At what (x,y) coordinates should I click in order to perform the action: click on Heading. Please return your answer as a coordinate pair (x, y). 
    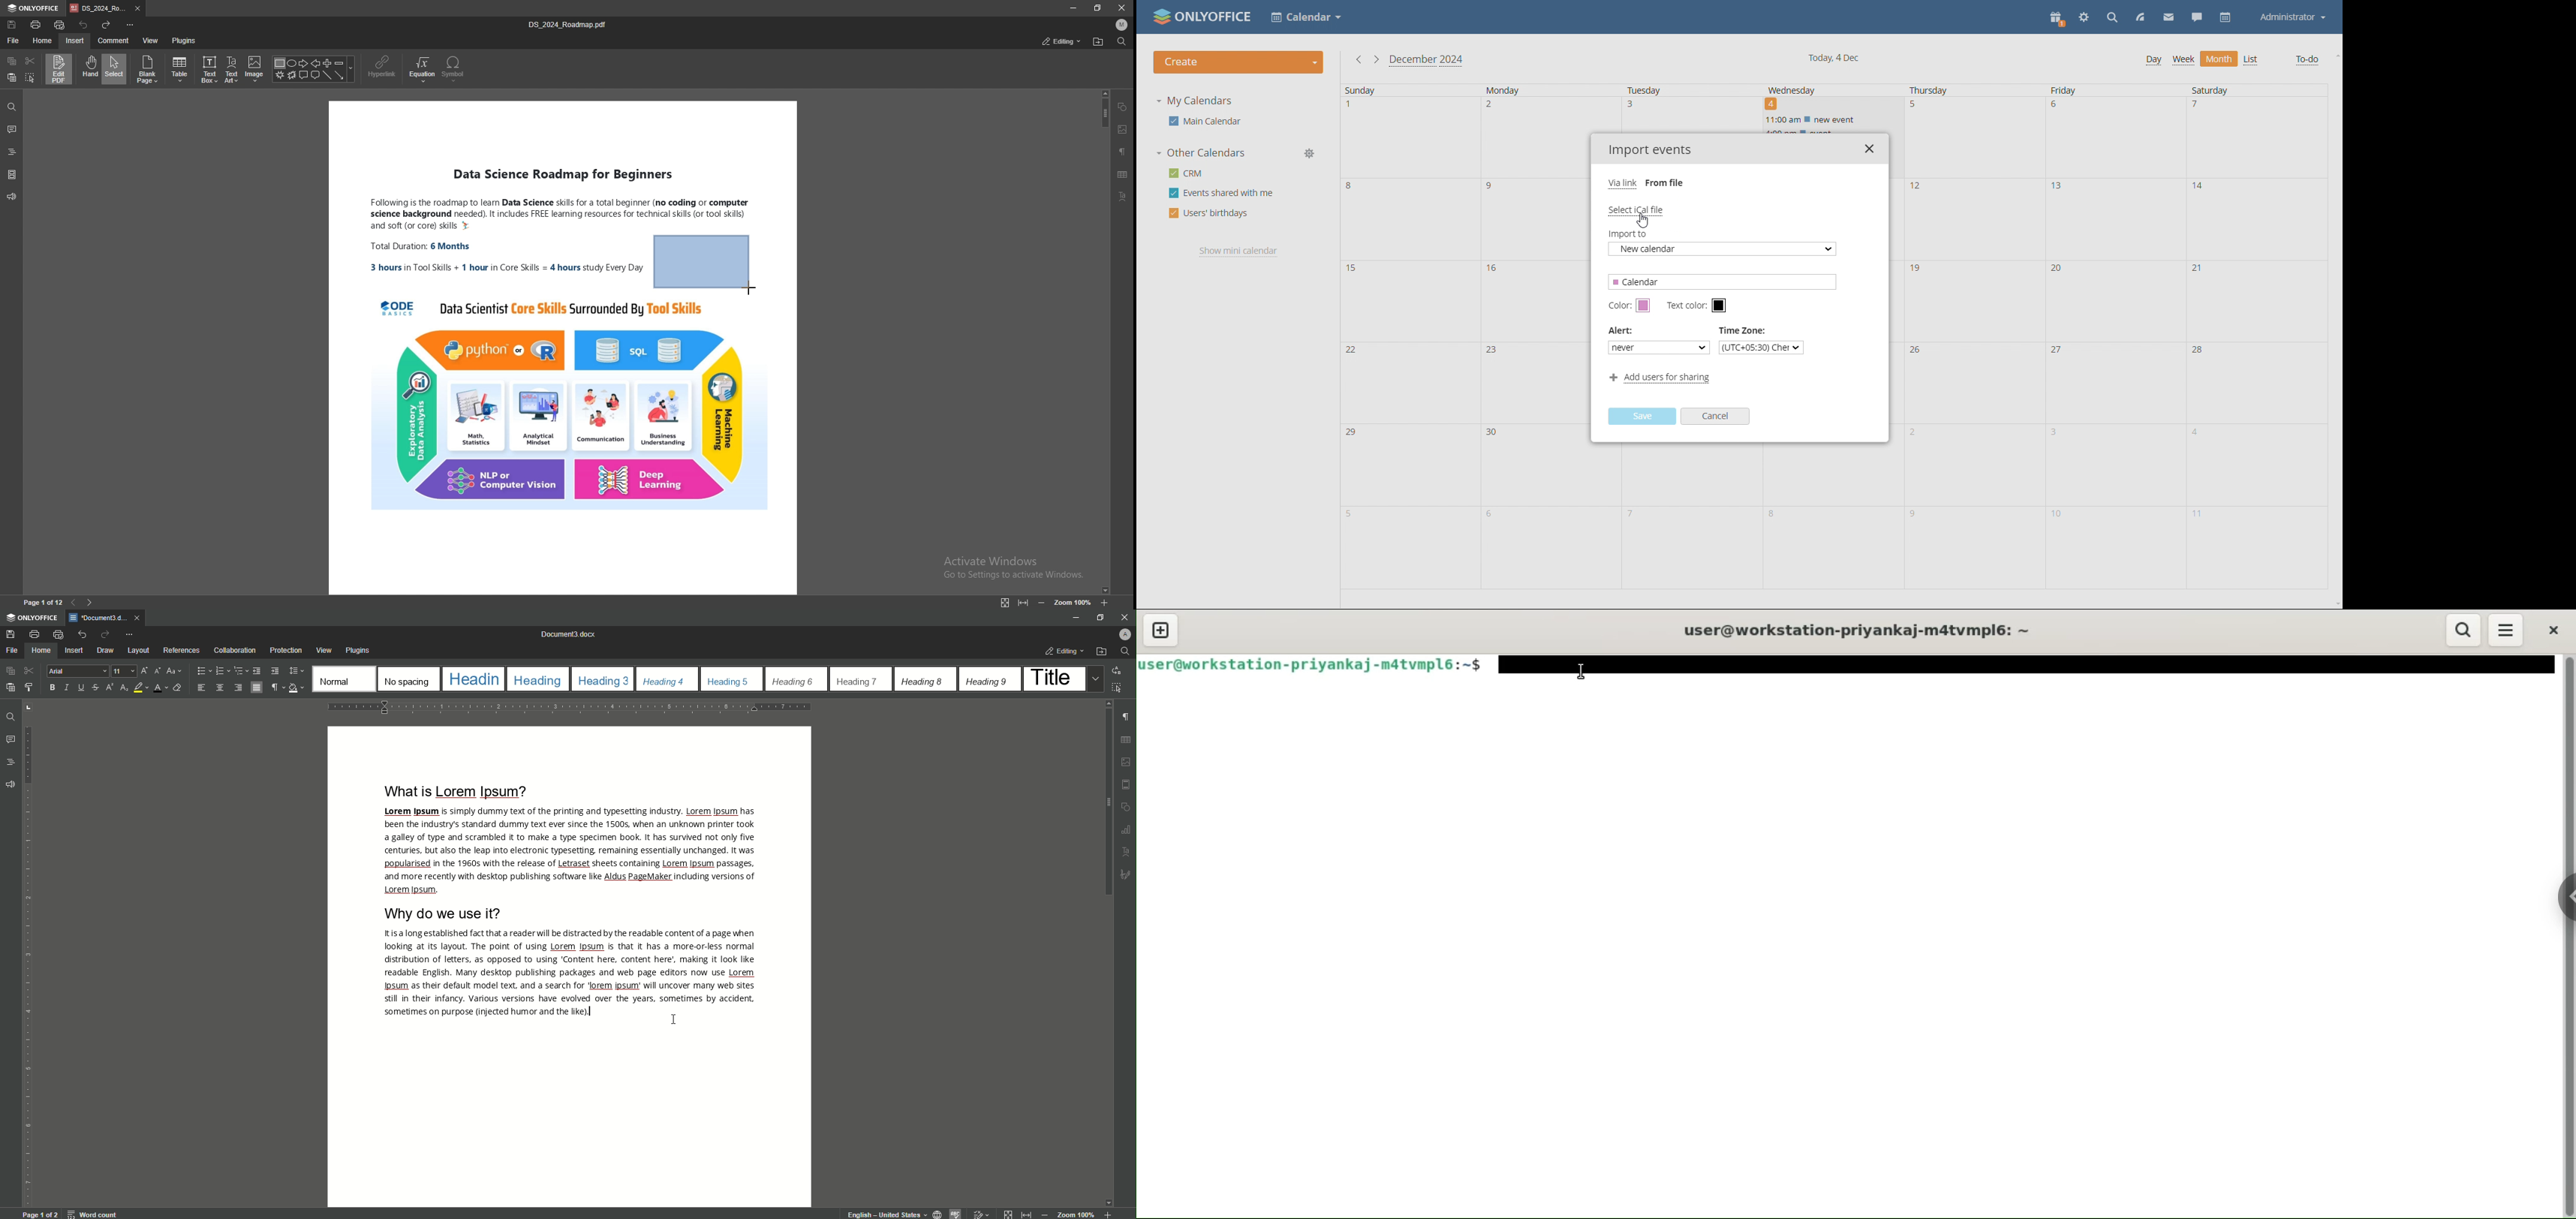
    Looking at the image, I should click on (537, 679).